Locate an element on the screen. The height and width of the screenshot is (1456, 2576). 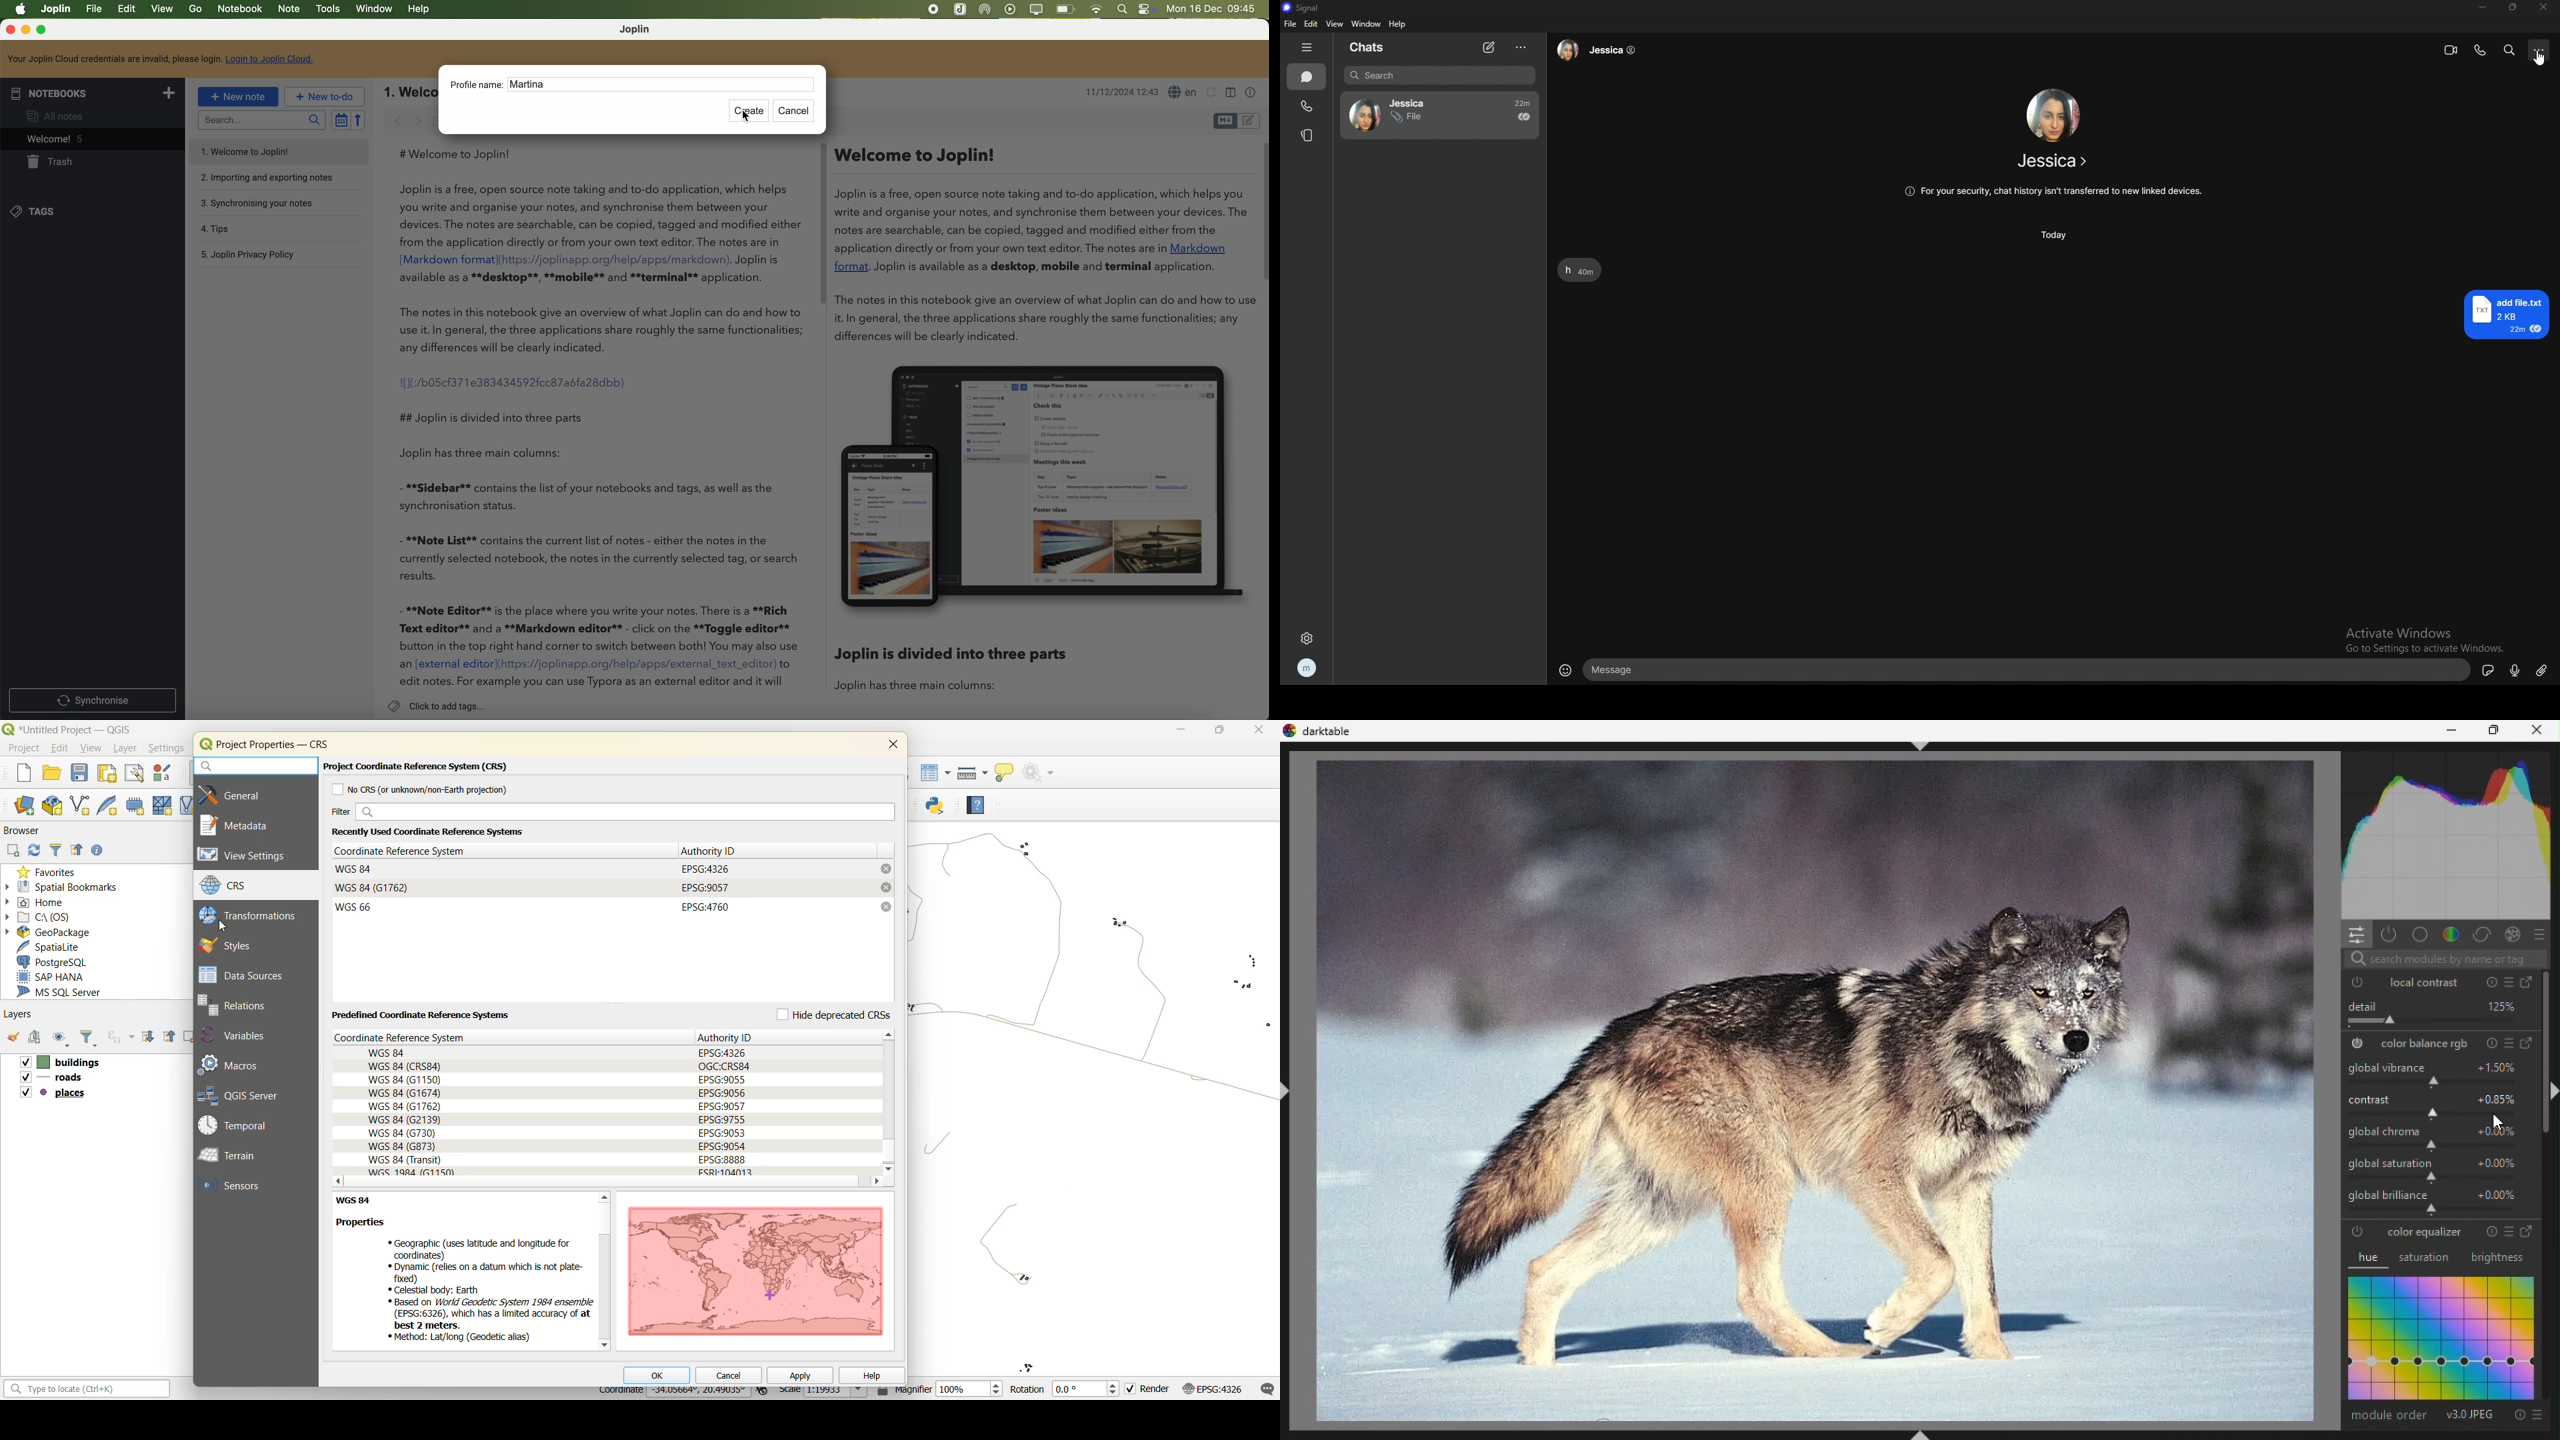
qgis server is located at coordinates (249, 1095).